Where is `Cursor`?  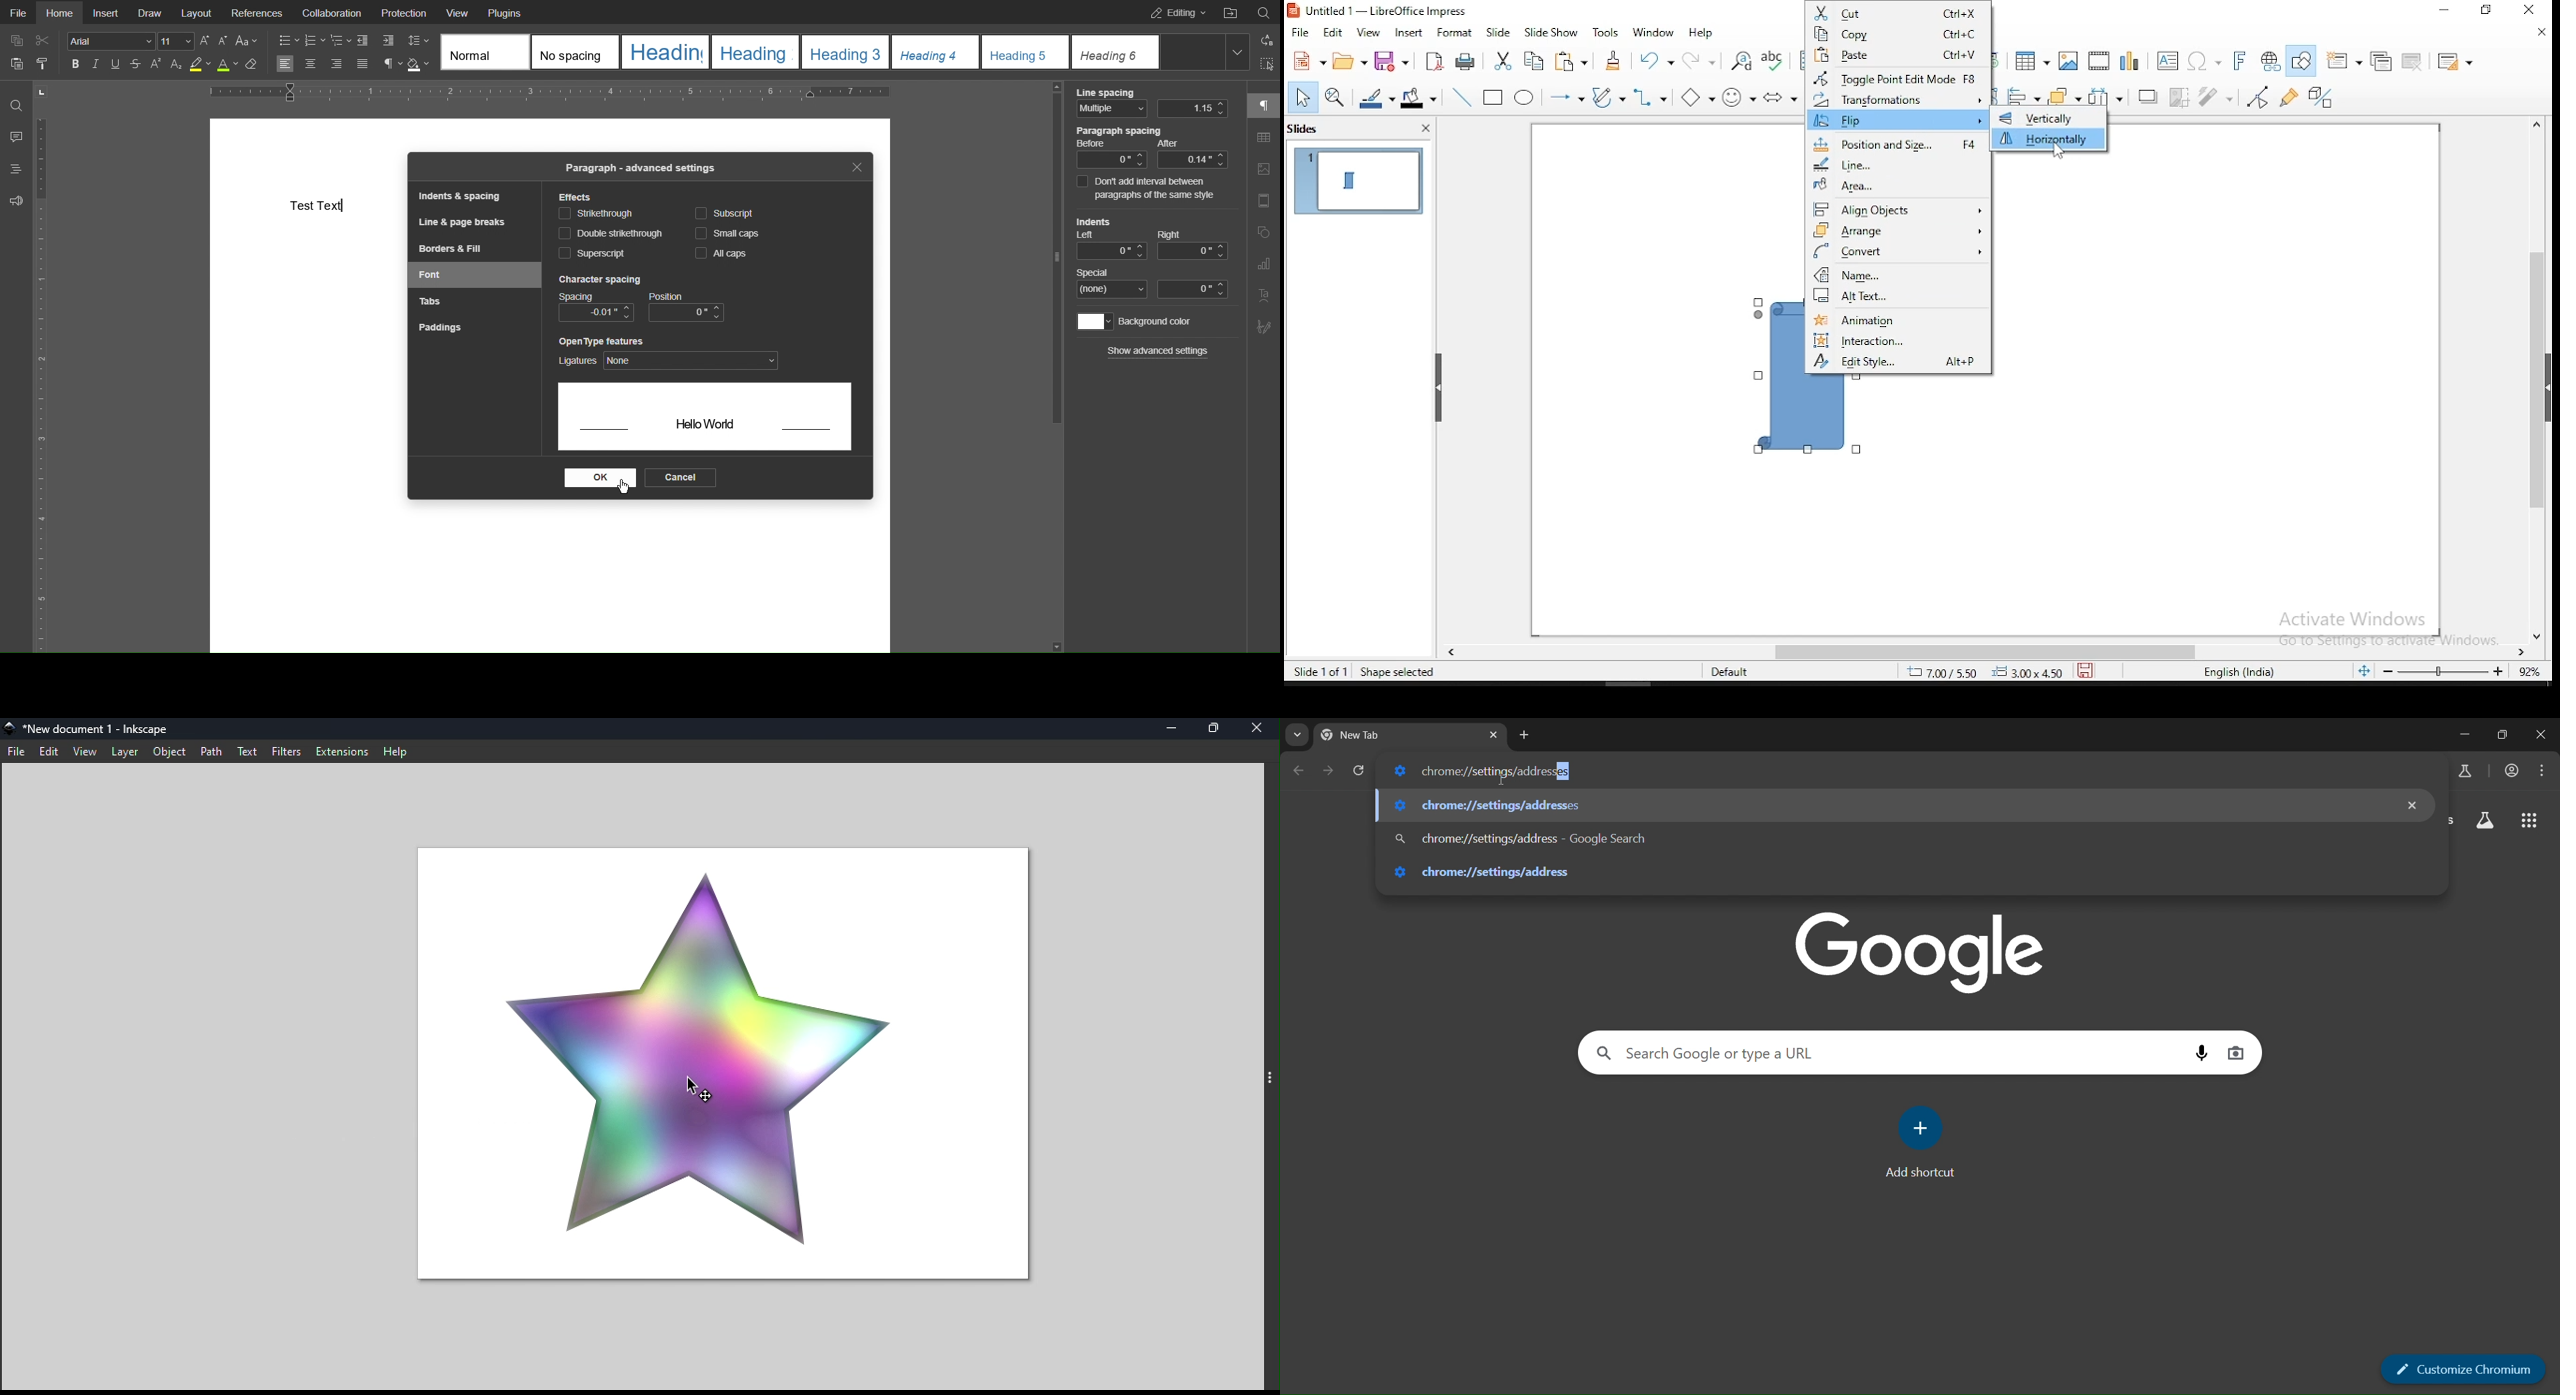
Cursor is located at coordinates (624, 487).